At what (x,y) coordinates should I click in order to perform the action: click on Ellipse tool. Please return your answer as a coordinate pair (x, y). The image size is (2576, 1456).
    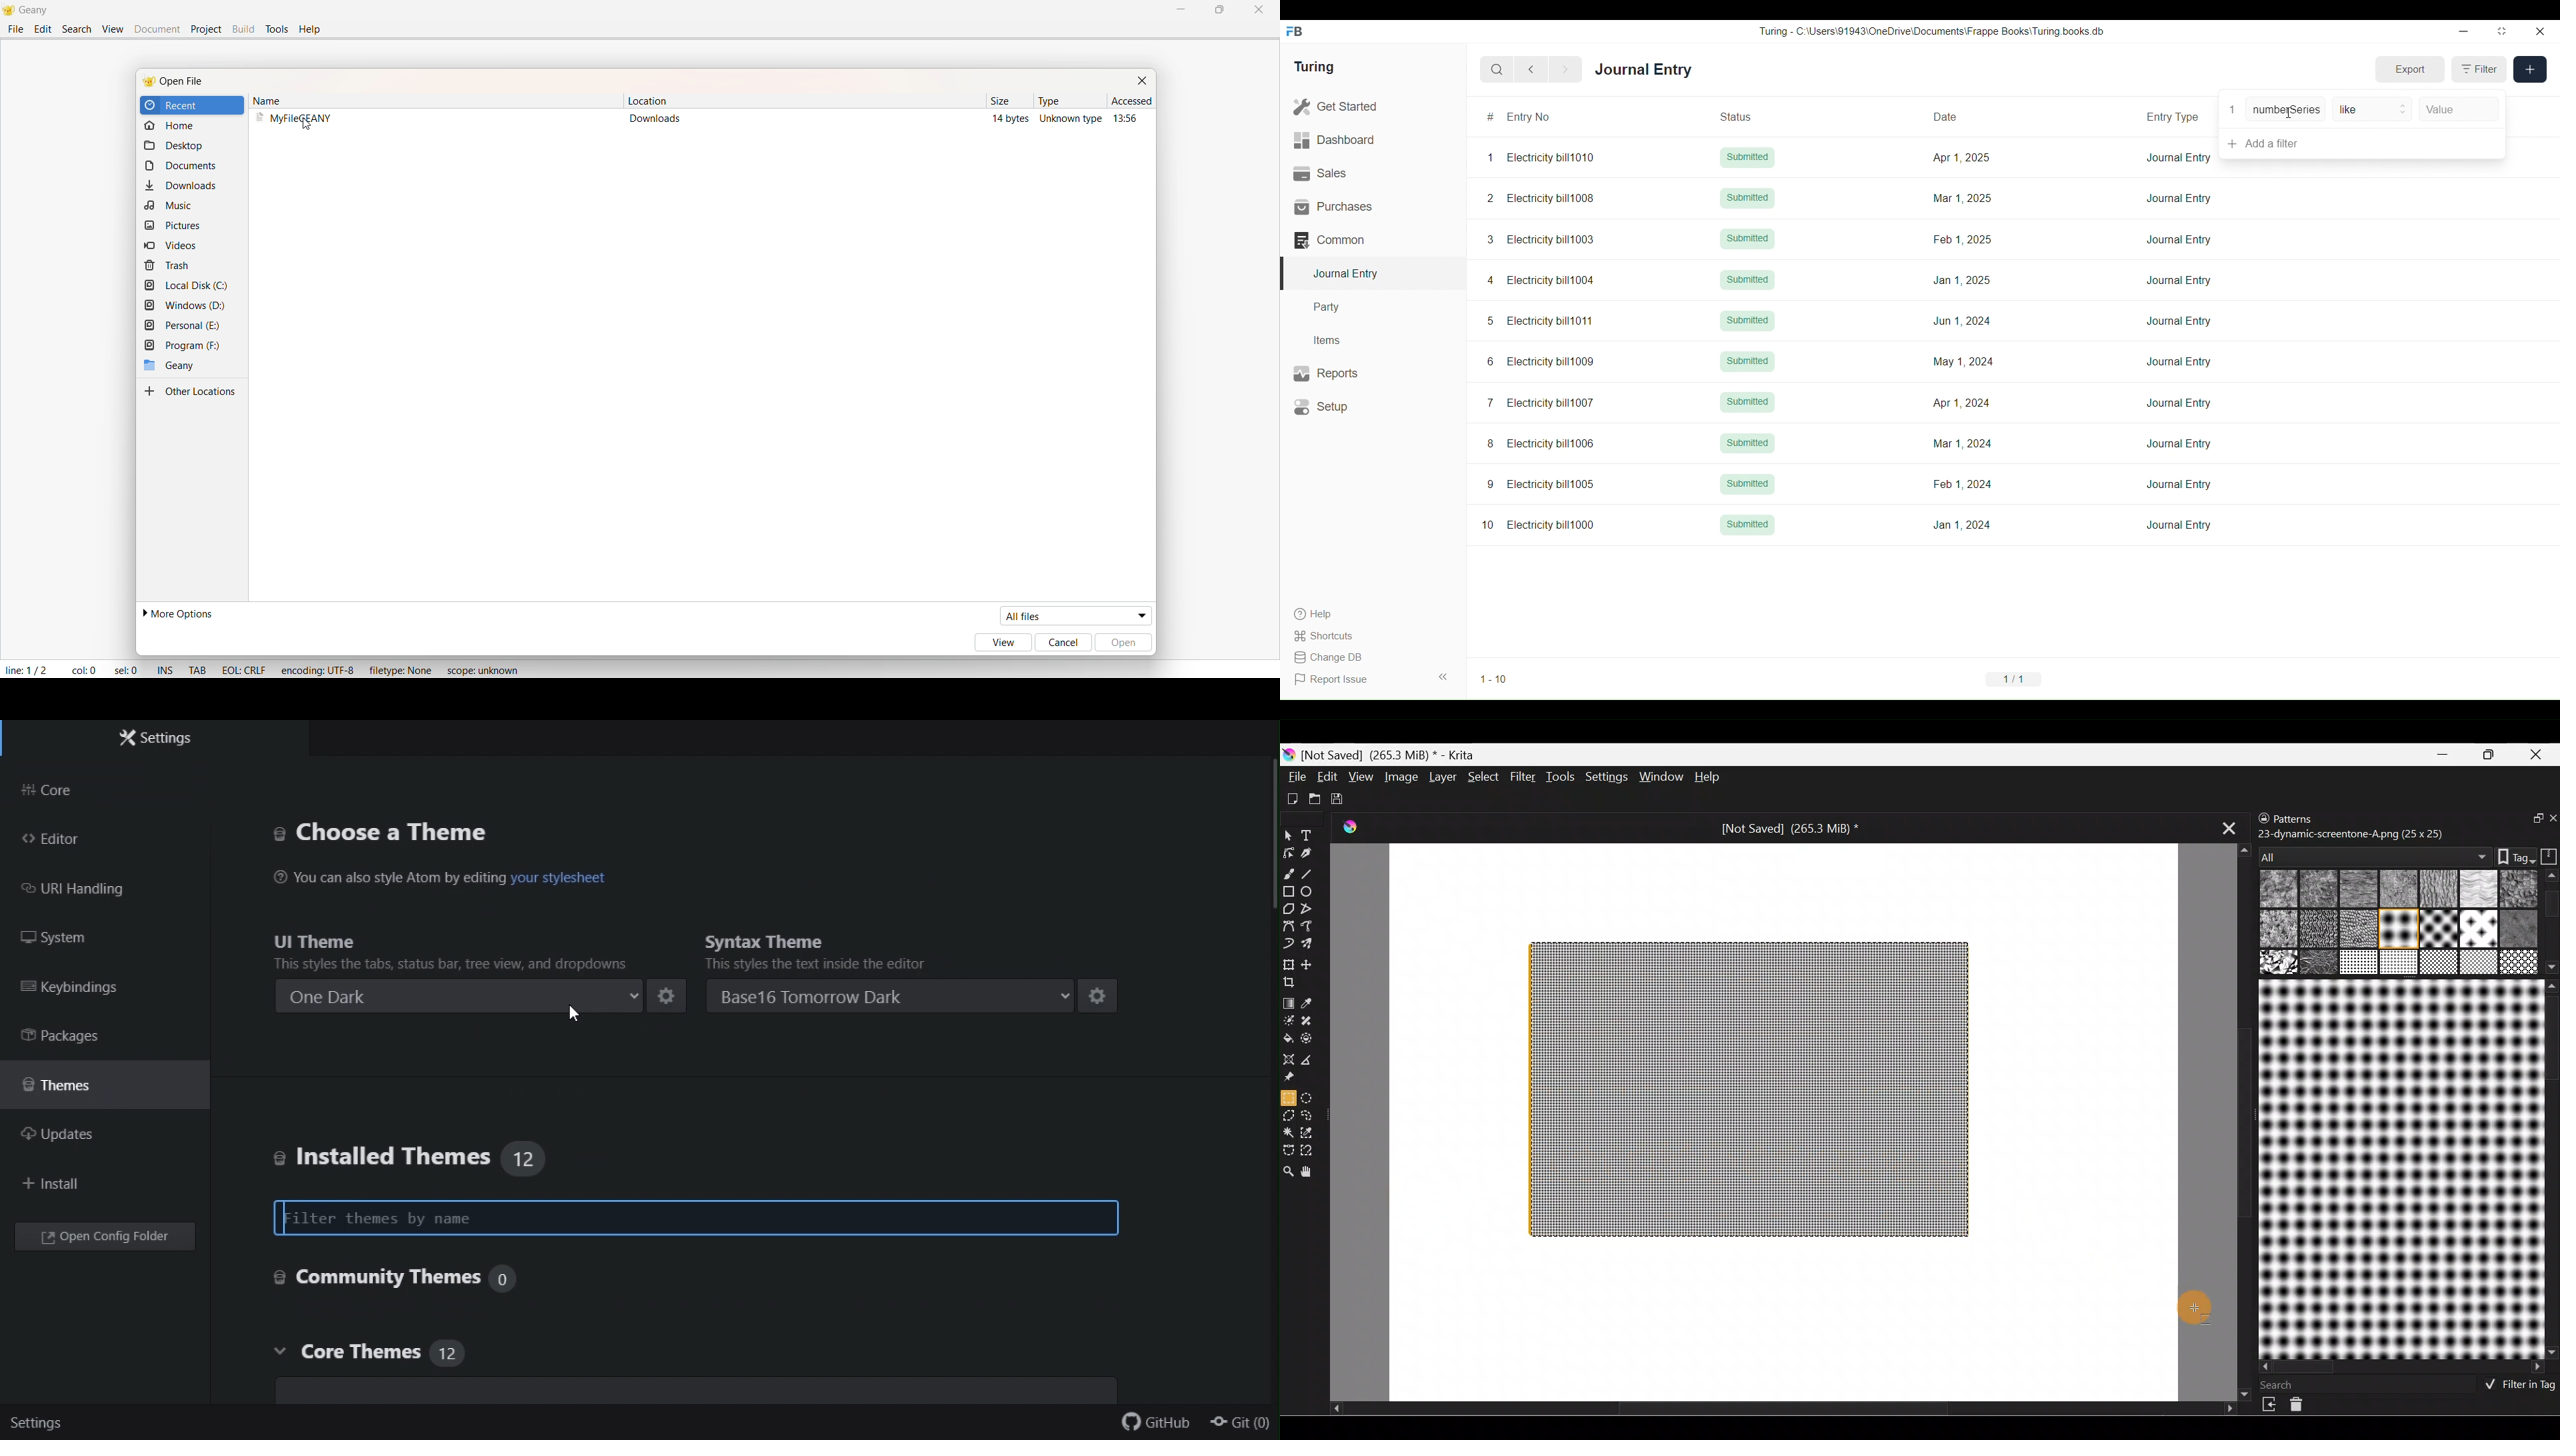
    Looking at the image, I should click on (1313, 891).